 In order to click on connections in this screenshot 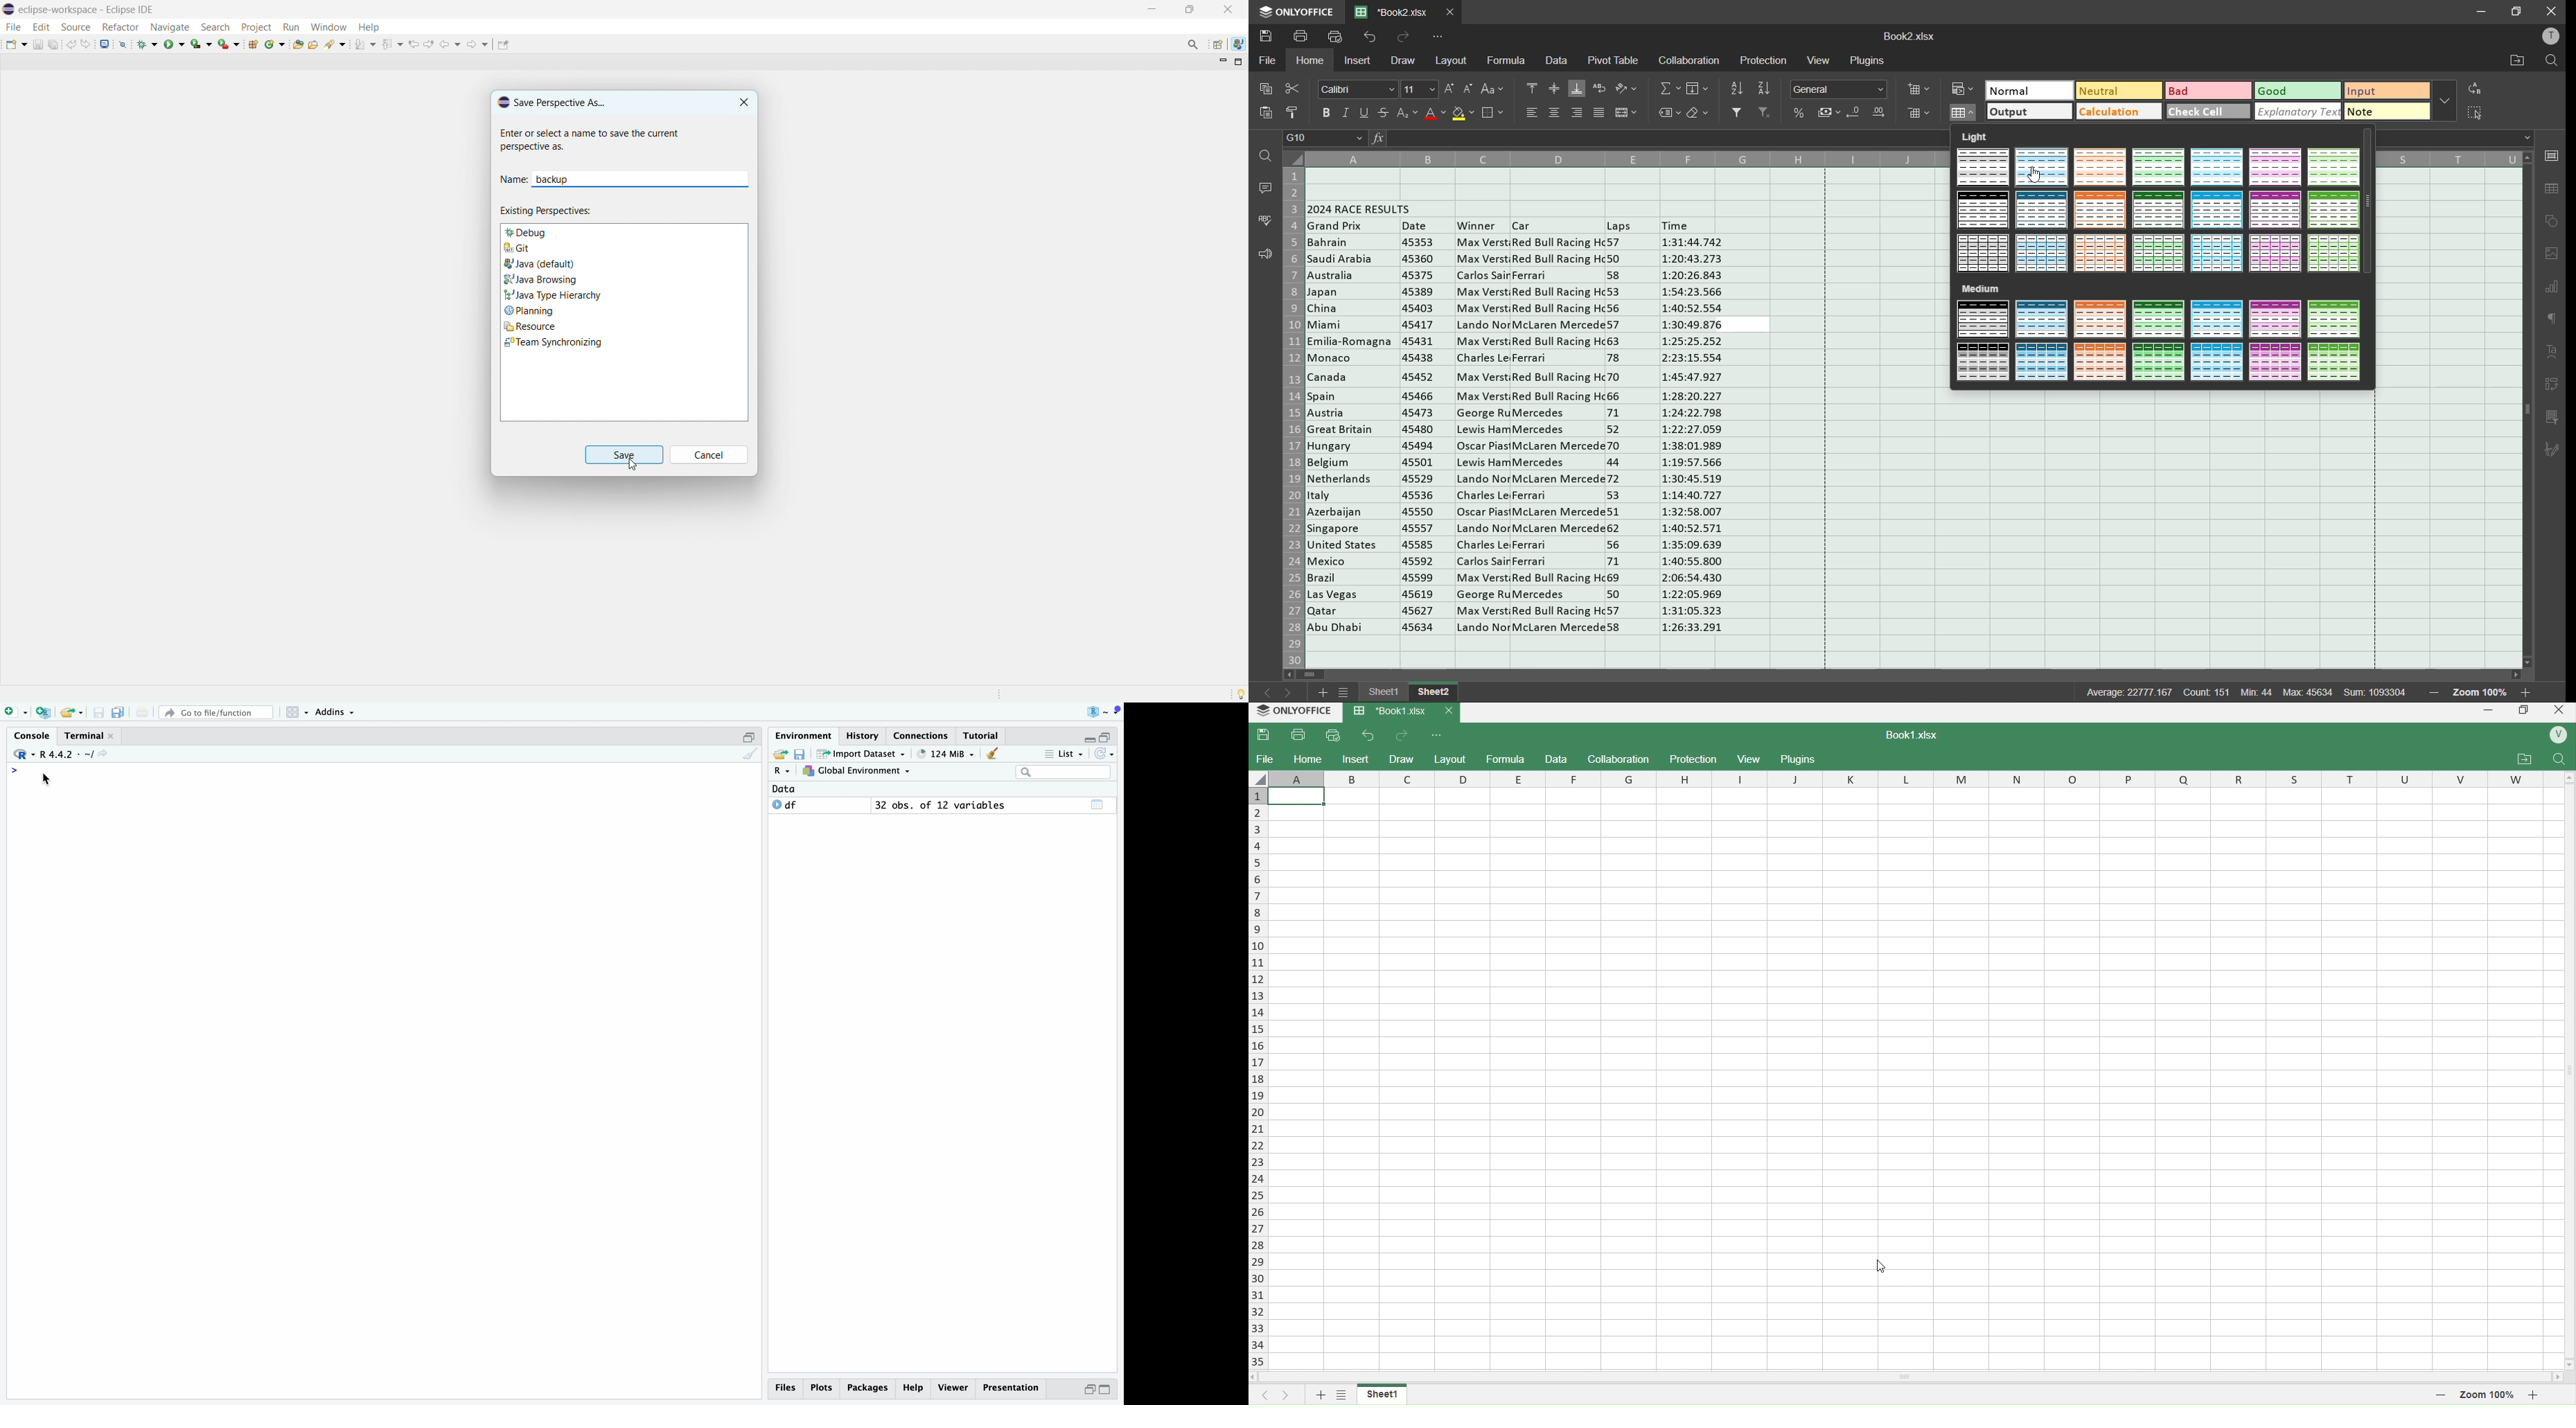, I will do `click(922, 736)`.